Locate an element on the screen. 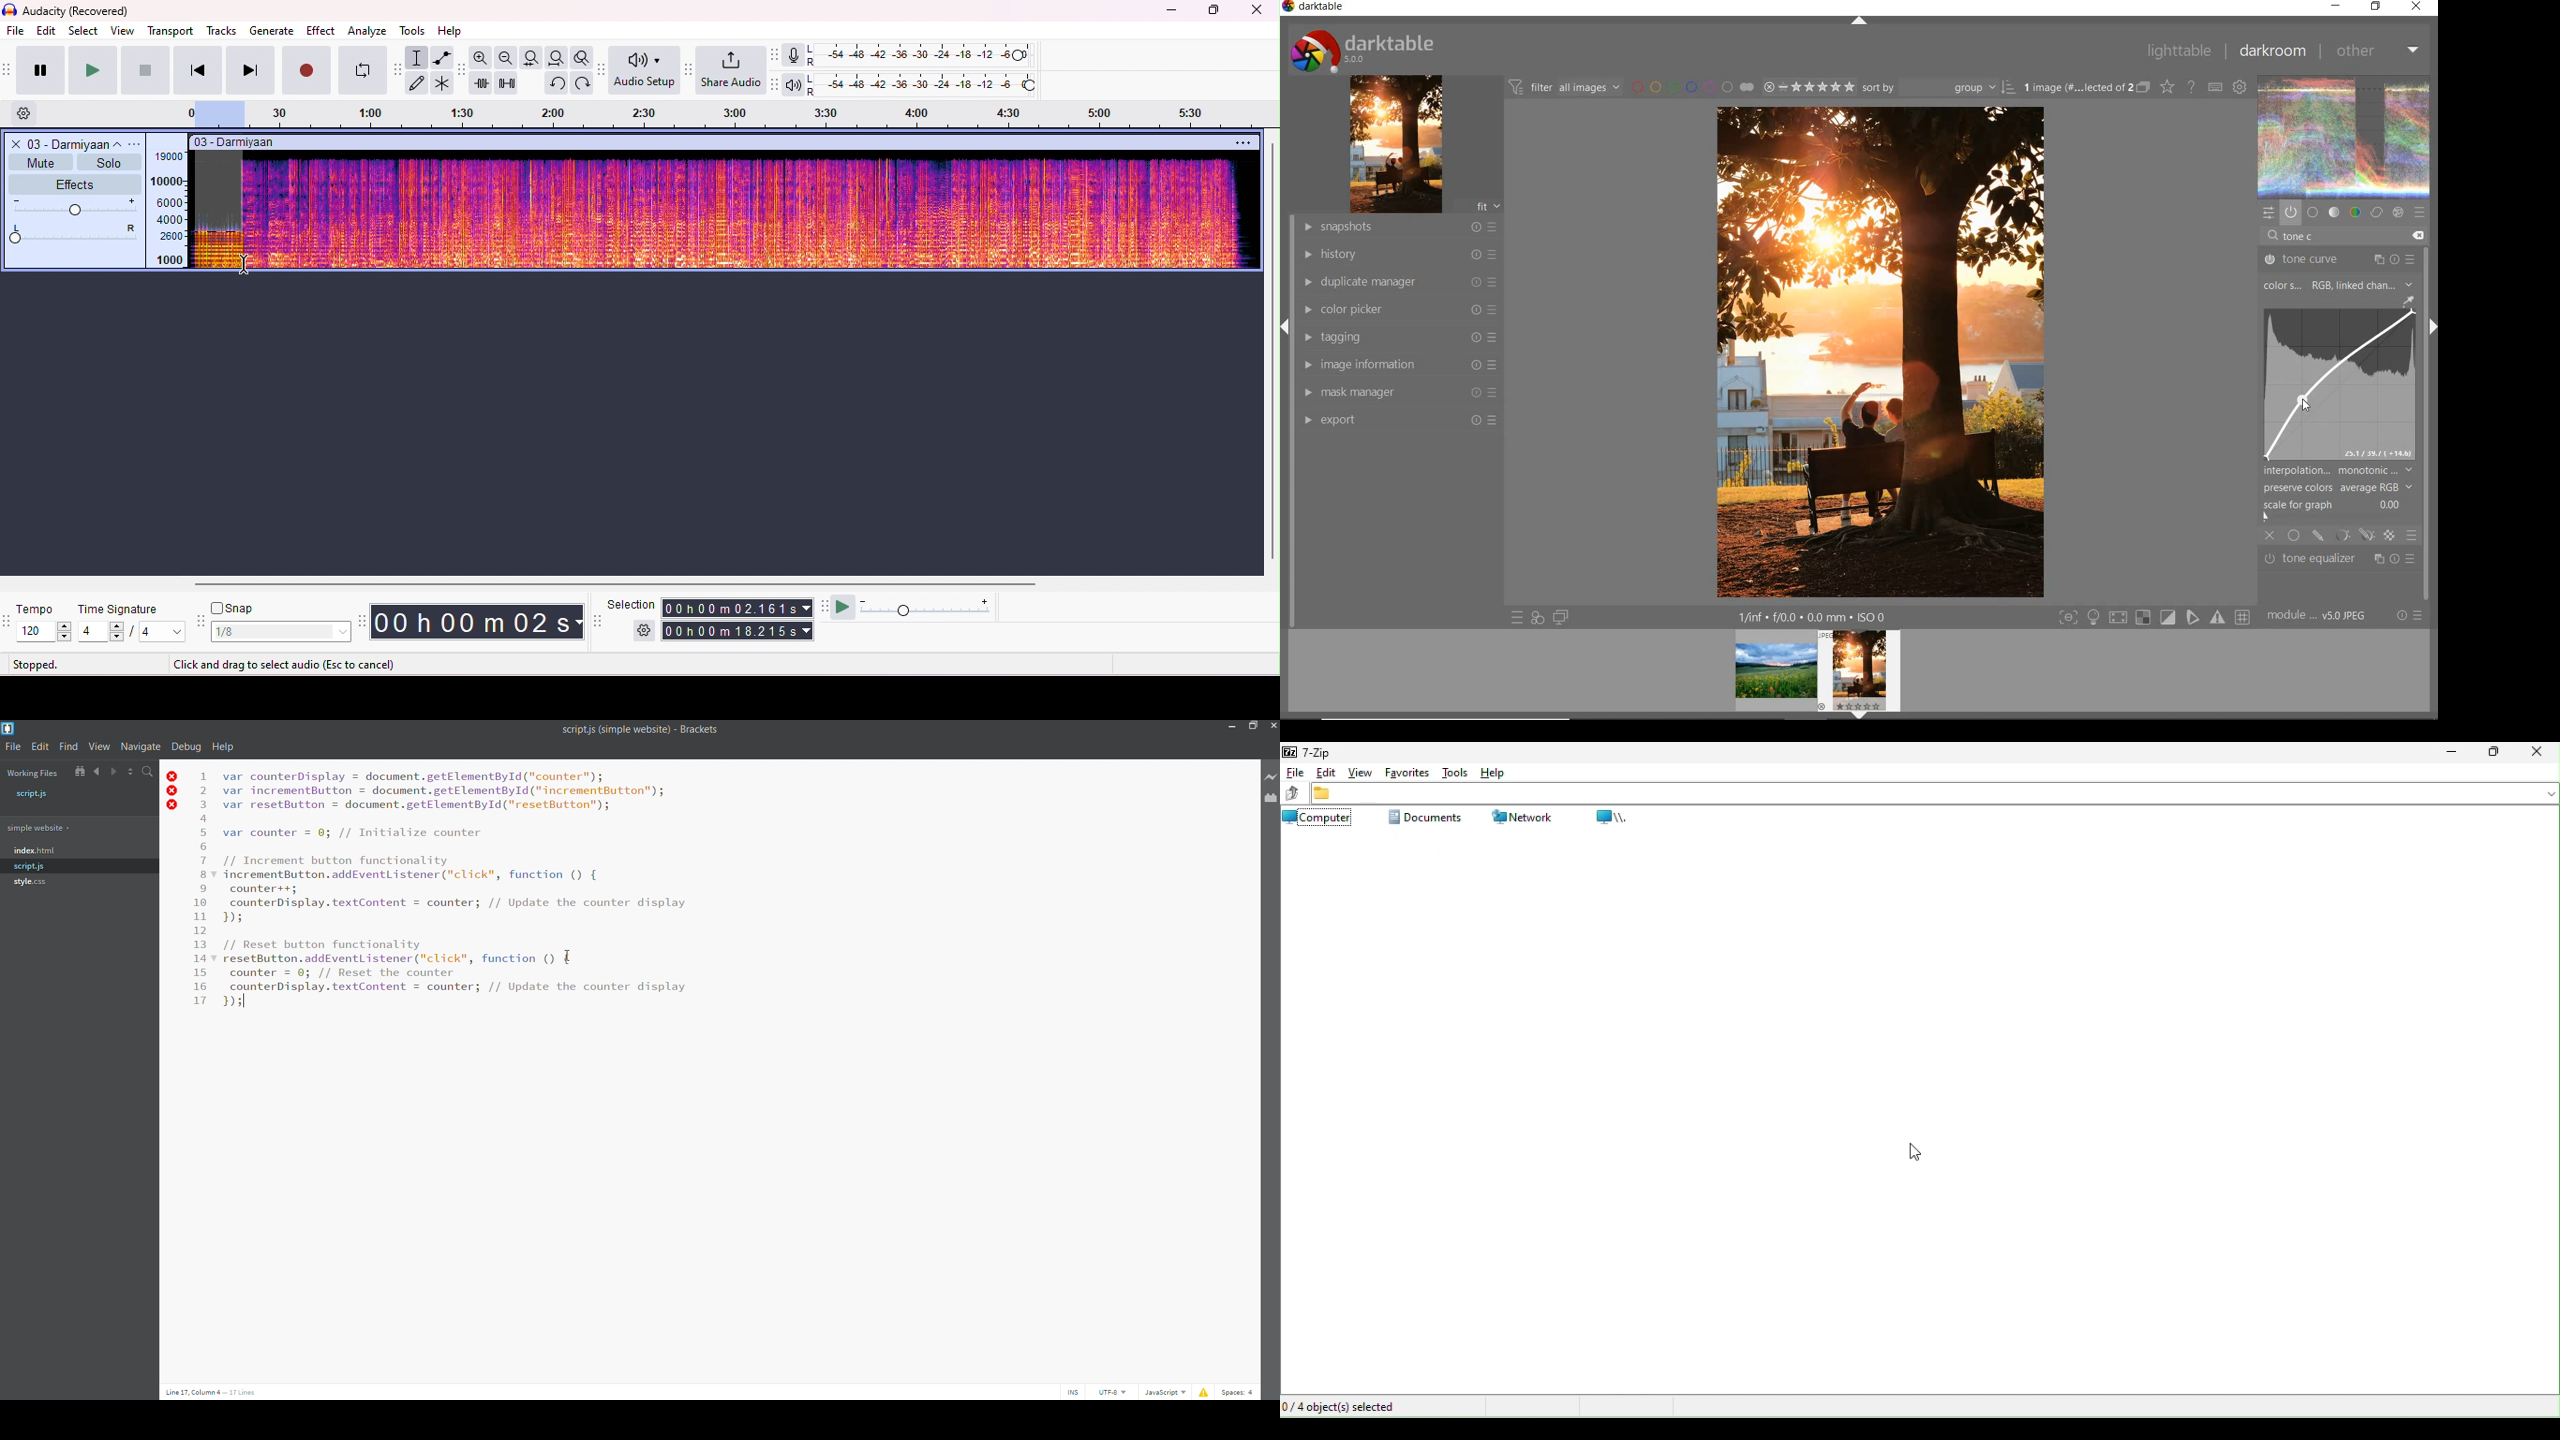 Image resolution: width=2576 pixels, height=1456 pixels. tracks is located at coordinates (222, 32).